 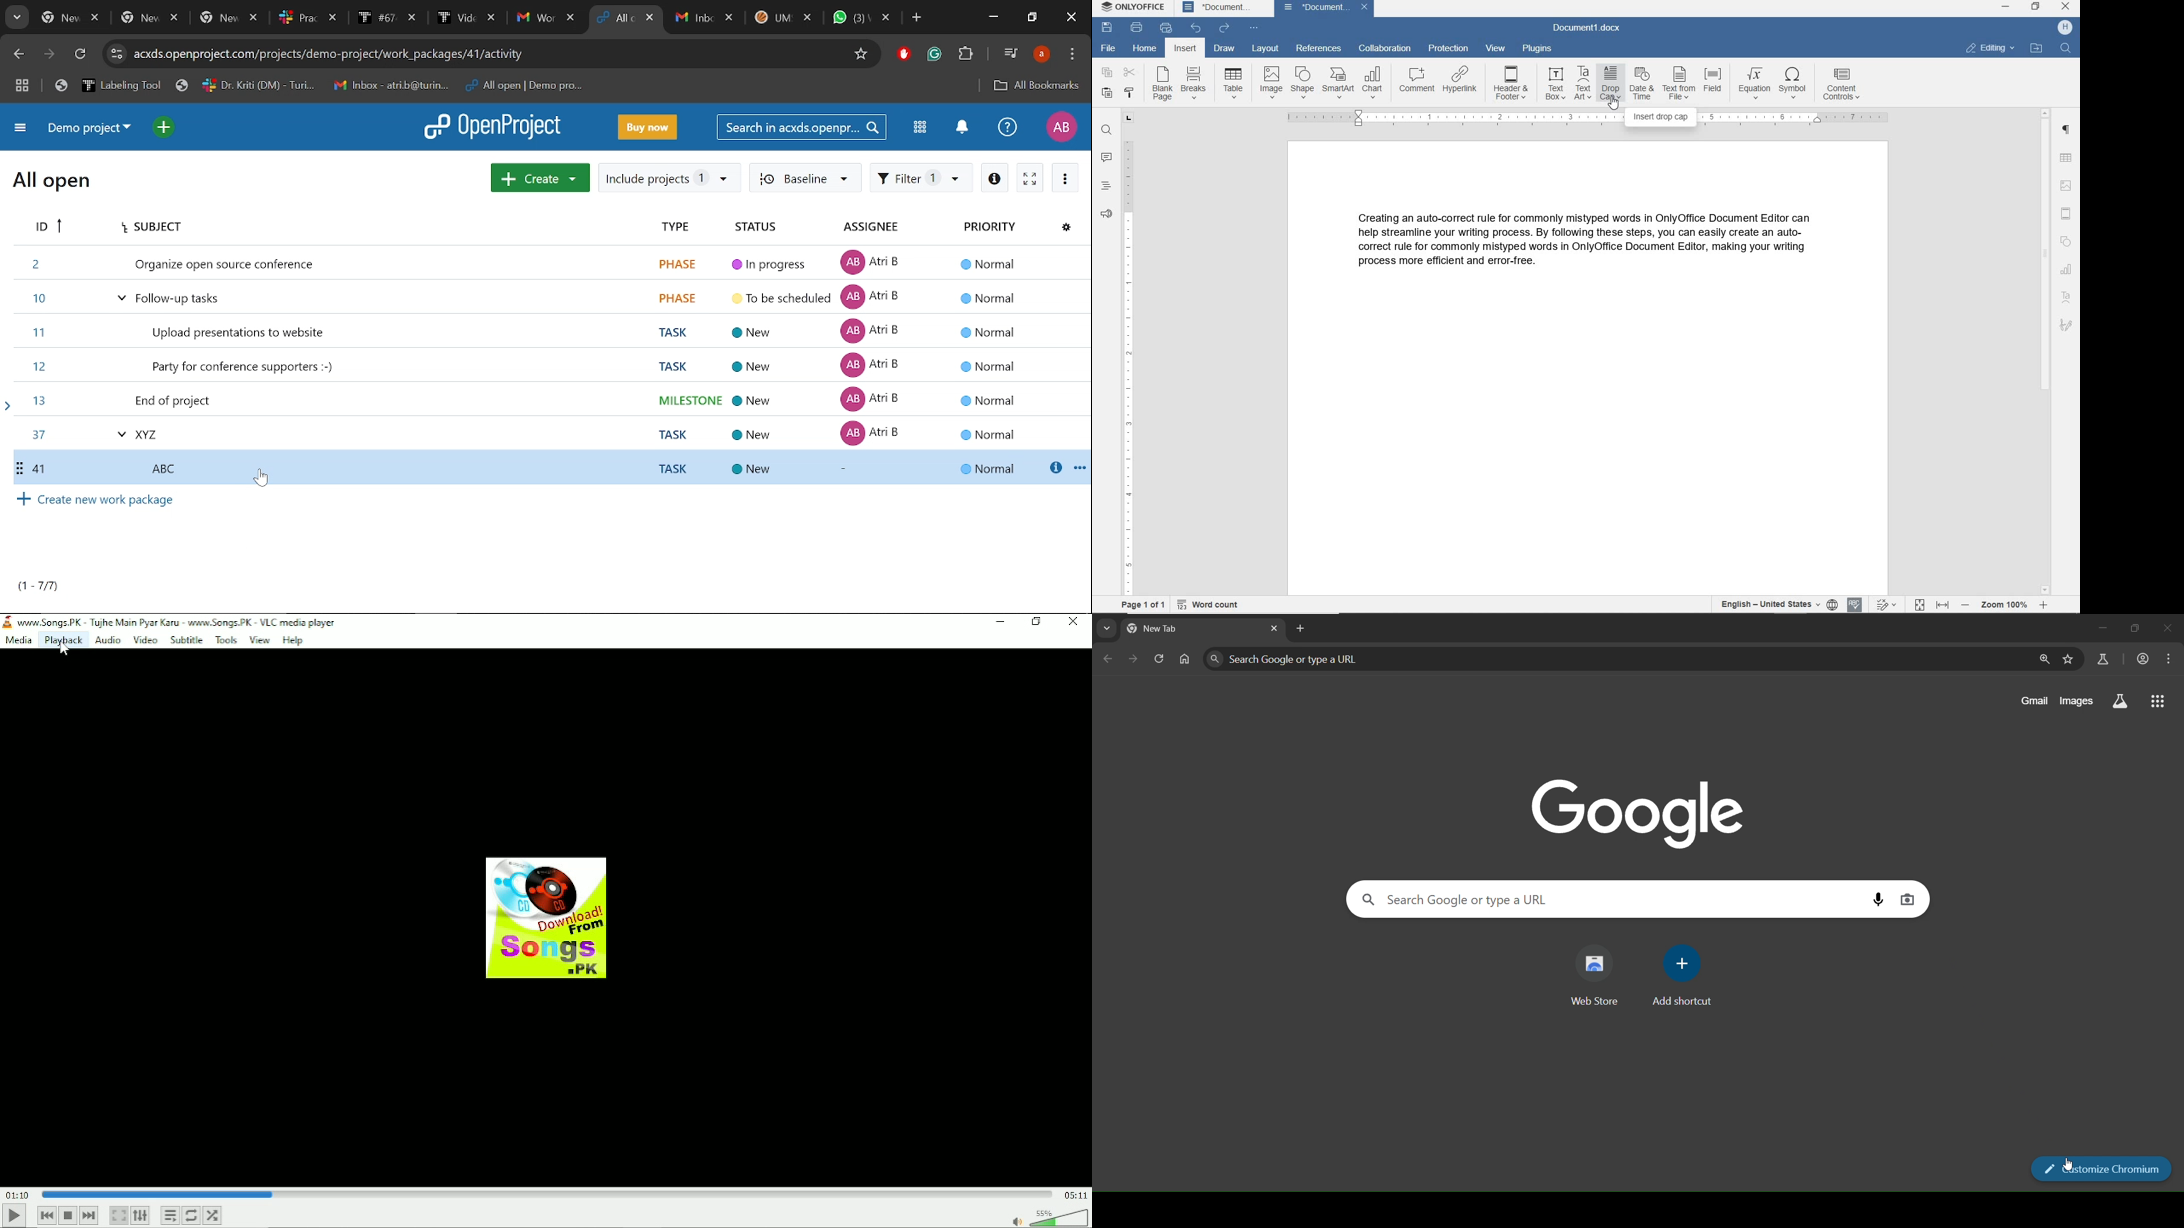 I want to click on Toggle between loop all, loop one, no loop, so click(x=191, y=1215).